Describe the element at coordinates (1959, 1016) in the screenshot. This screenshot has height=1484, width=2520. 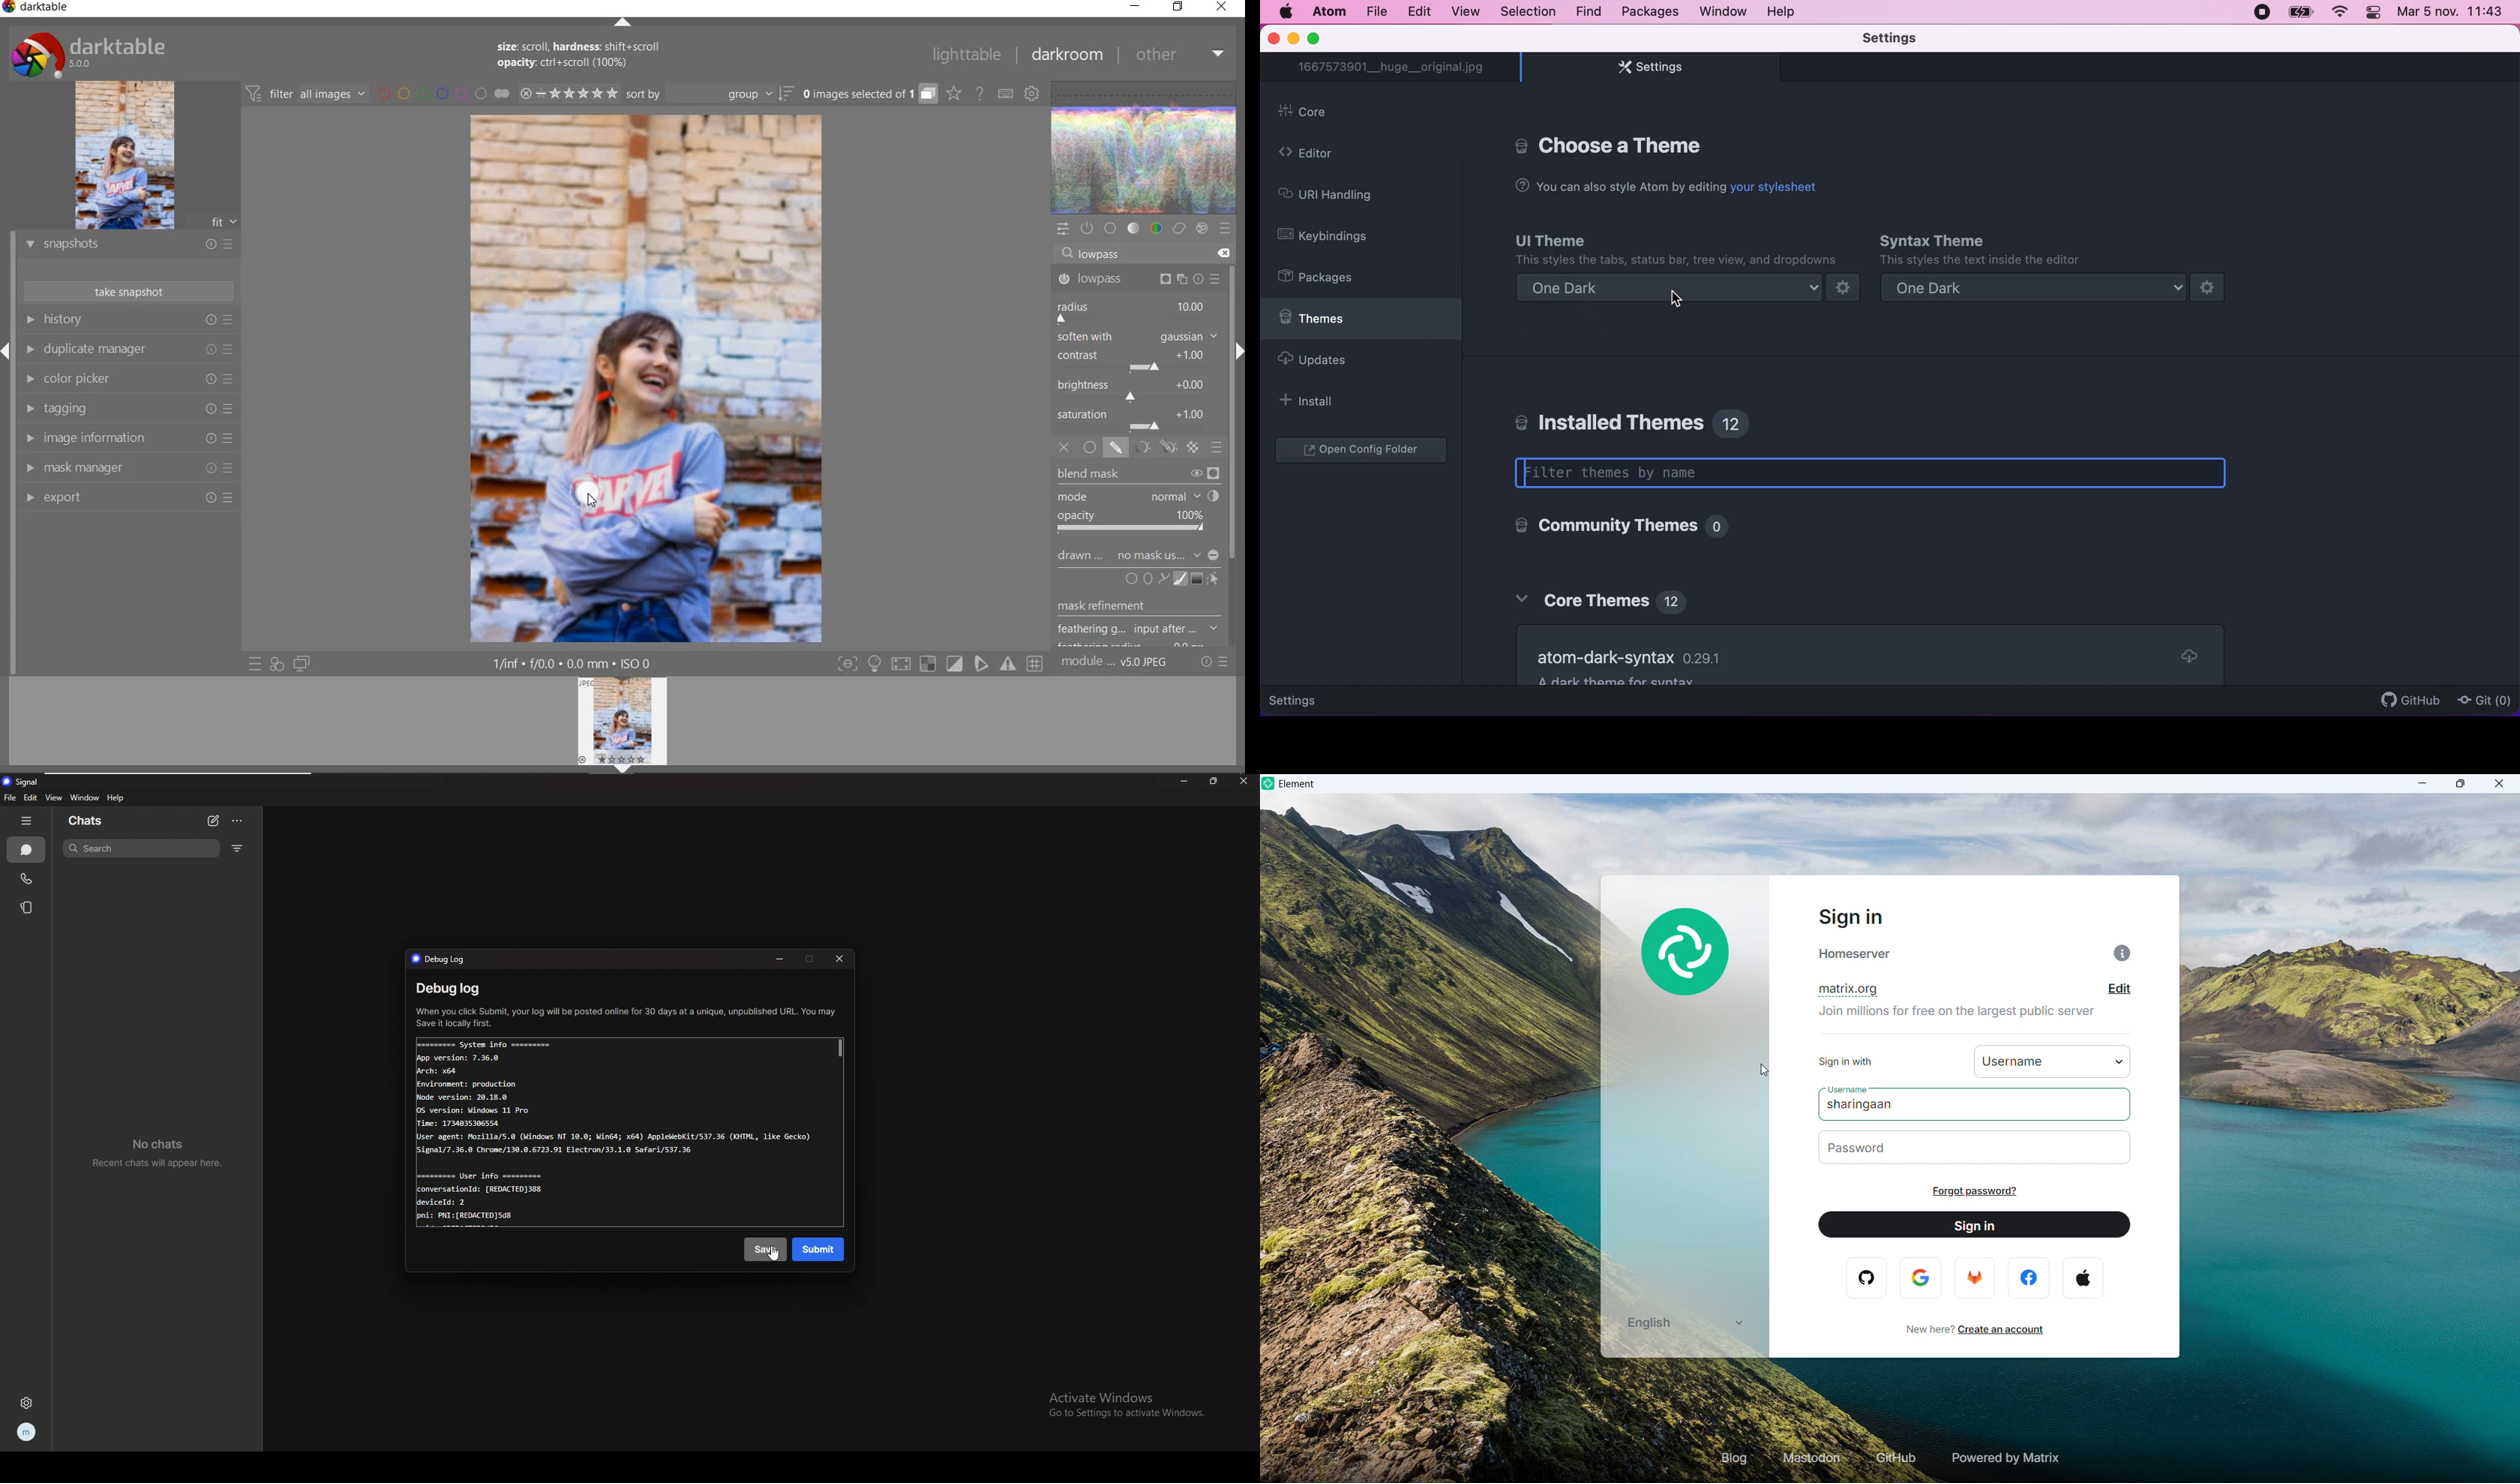
I see `join millions for free on the largest public server` at that location.